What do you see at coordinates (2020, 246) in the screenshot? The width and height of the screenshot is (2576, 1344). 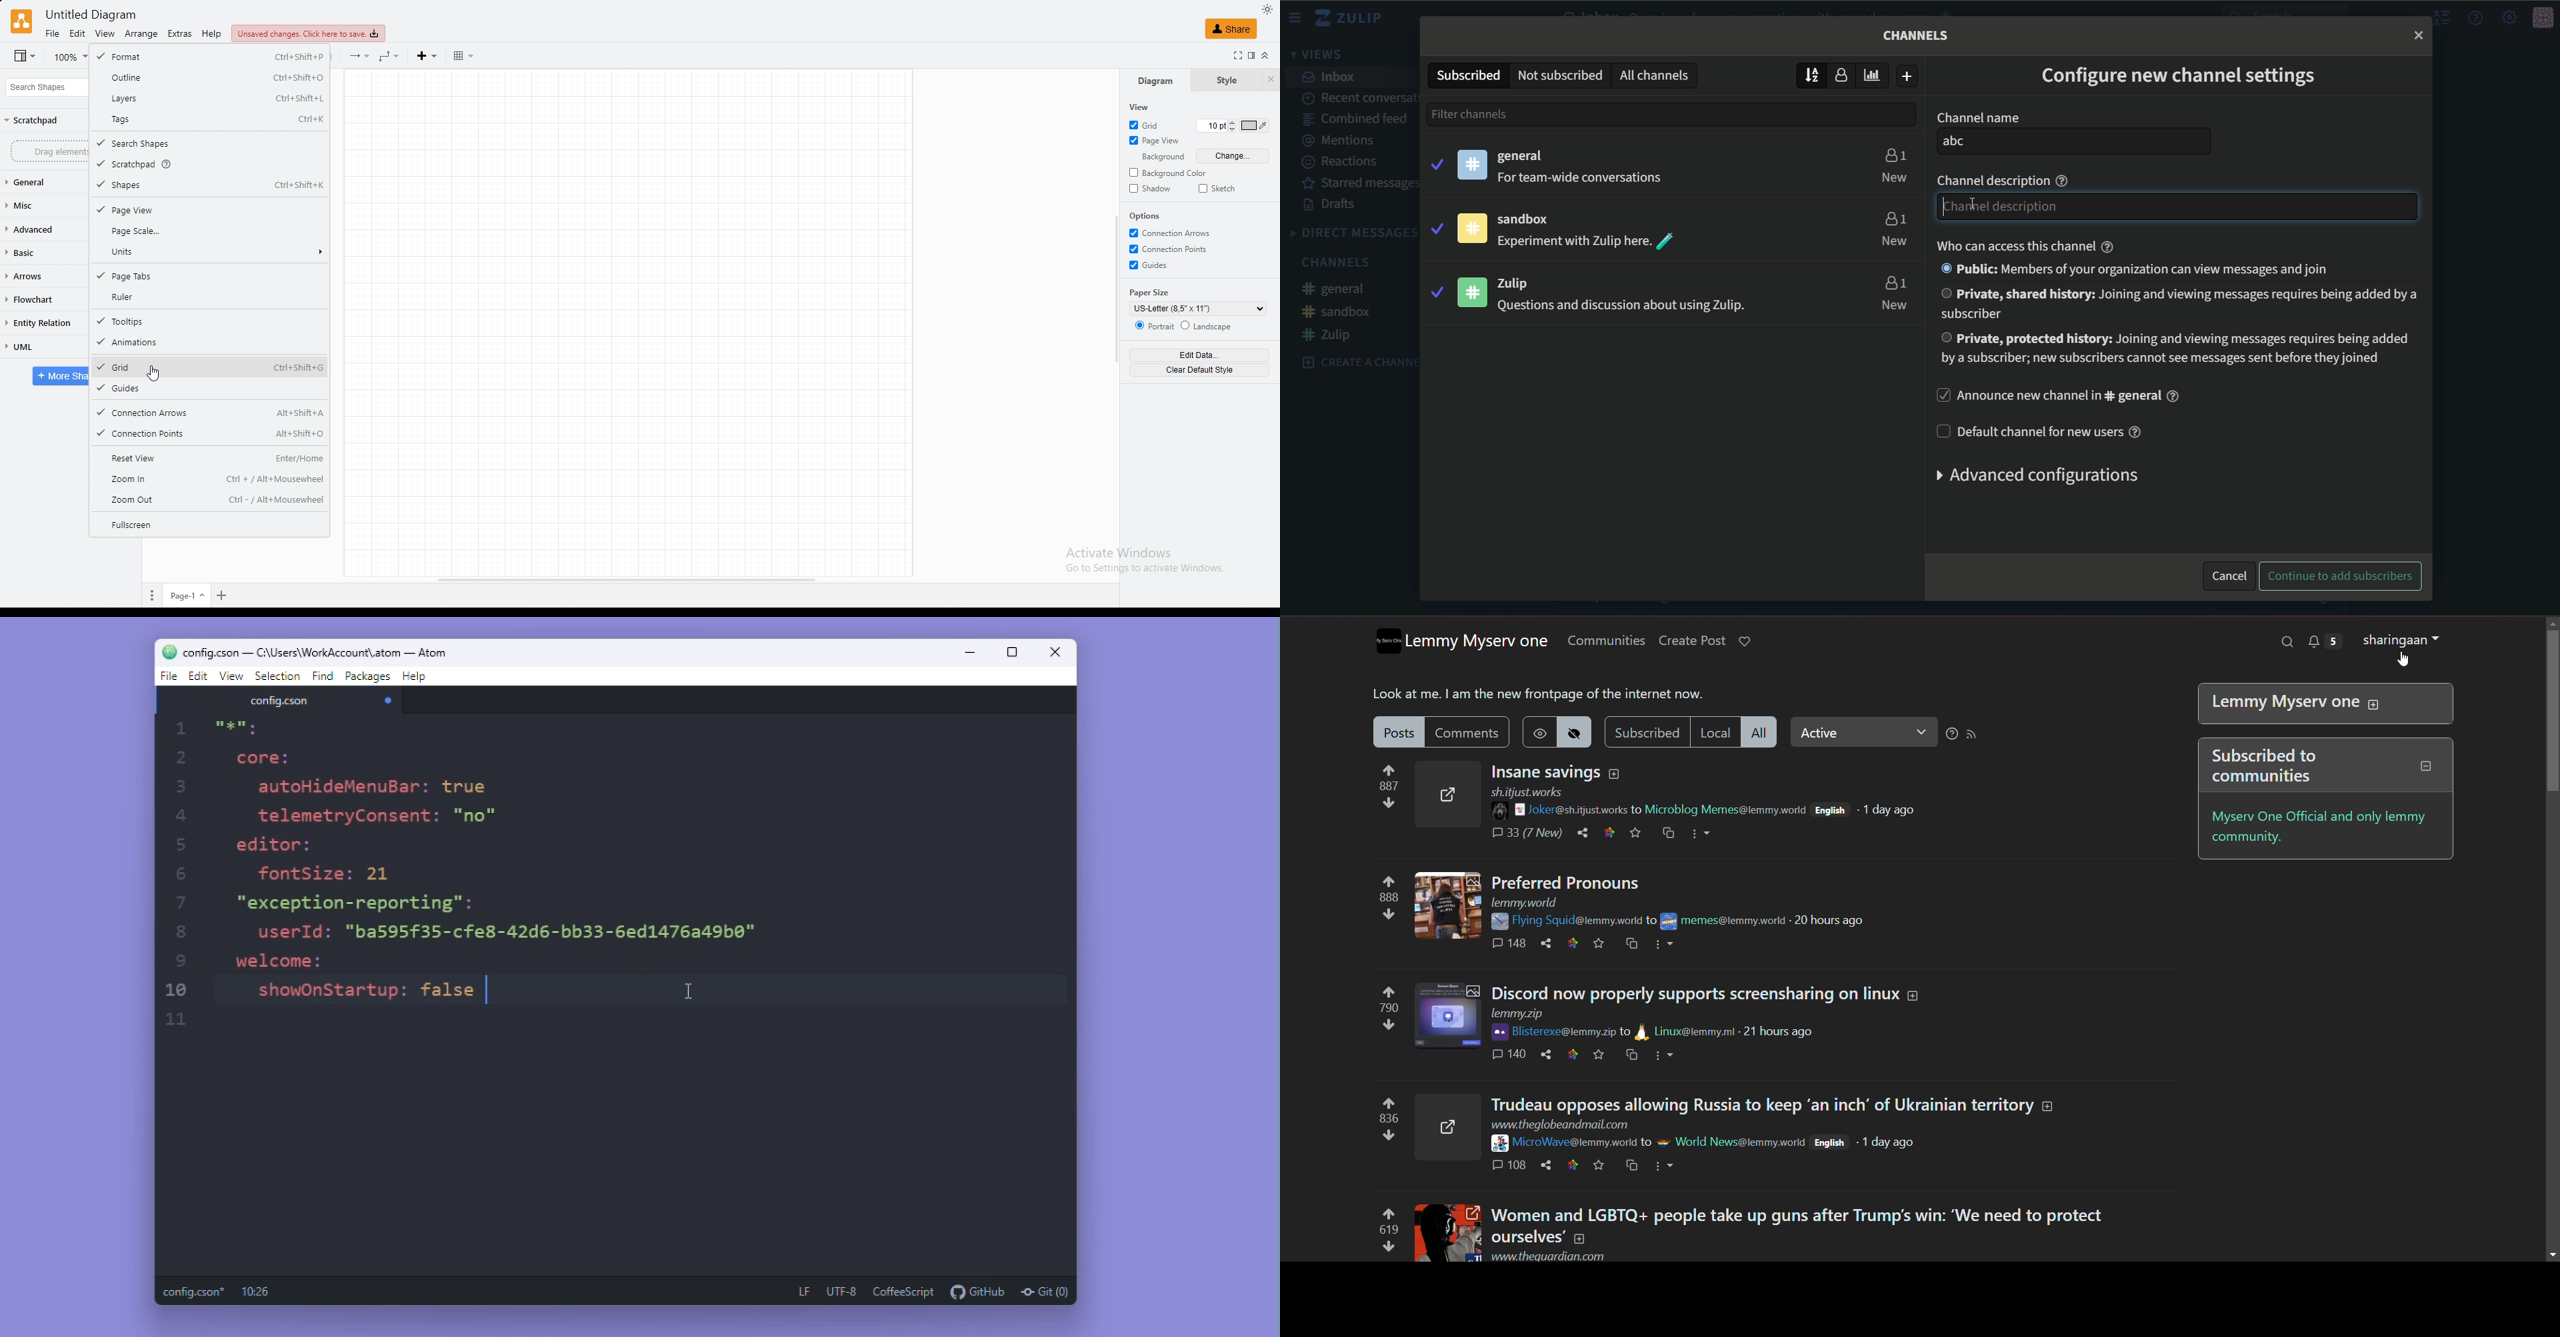 I see `who can acess this channel` at bounding box center [2020, 246].